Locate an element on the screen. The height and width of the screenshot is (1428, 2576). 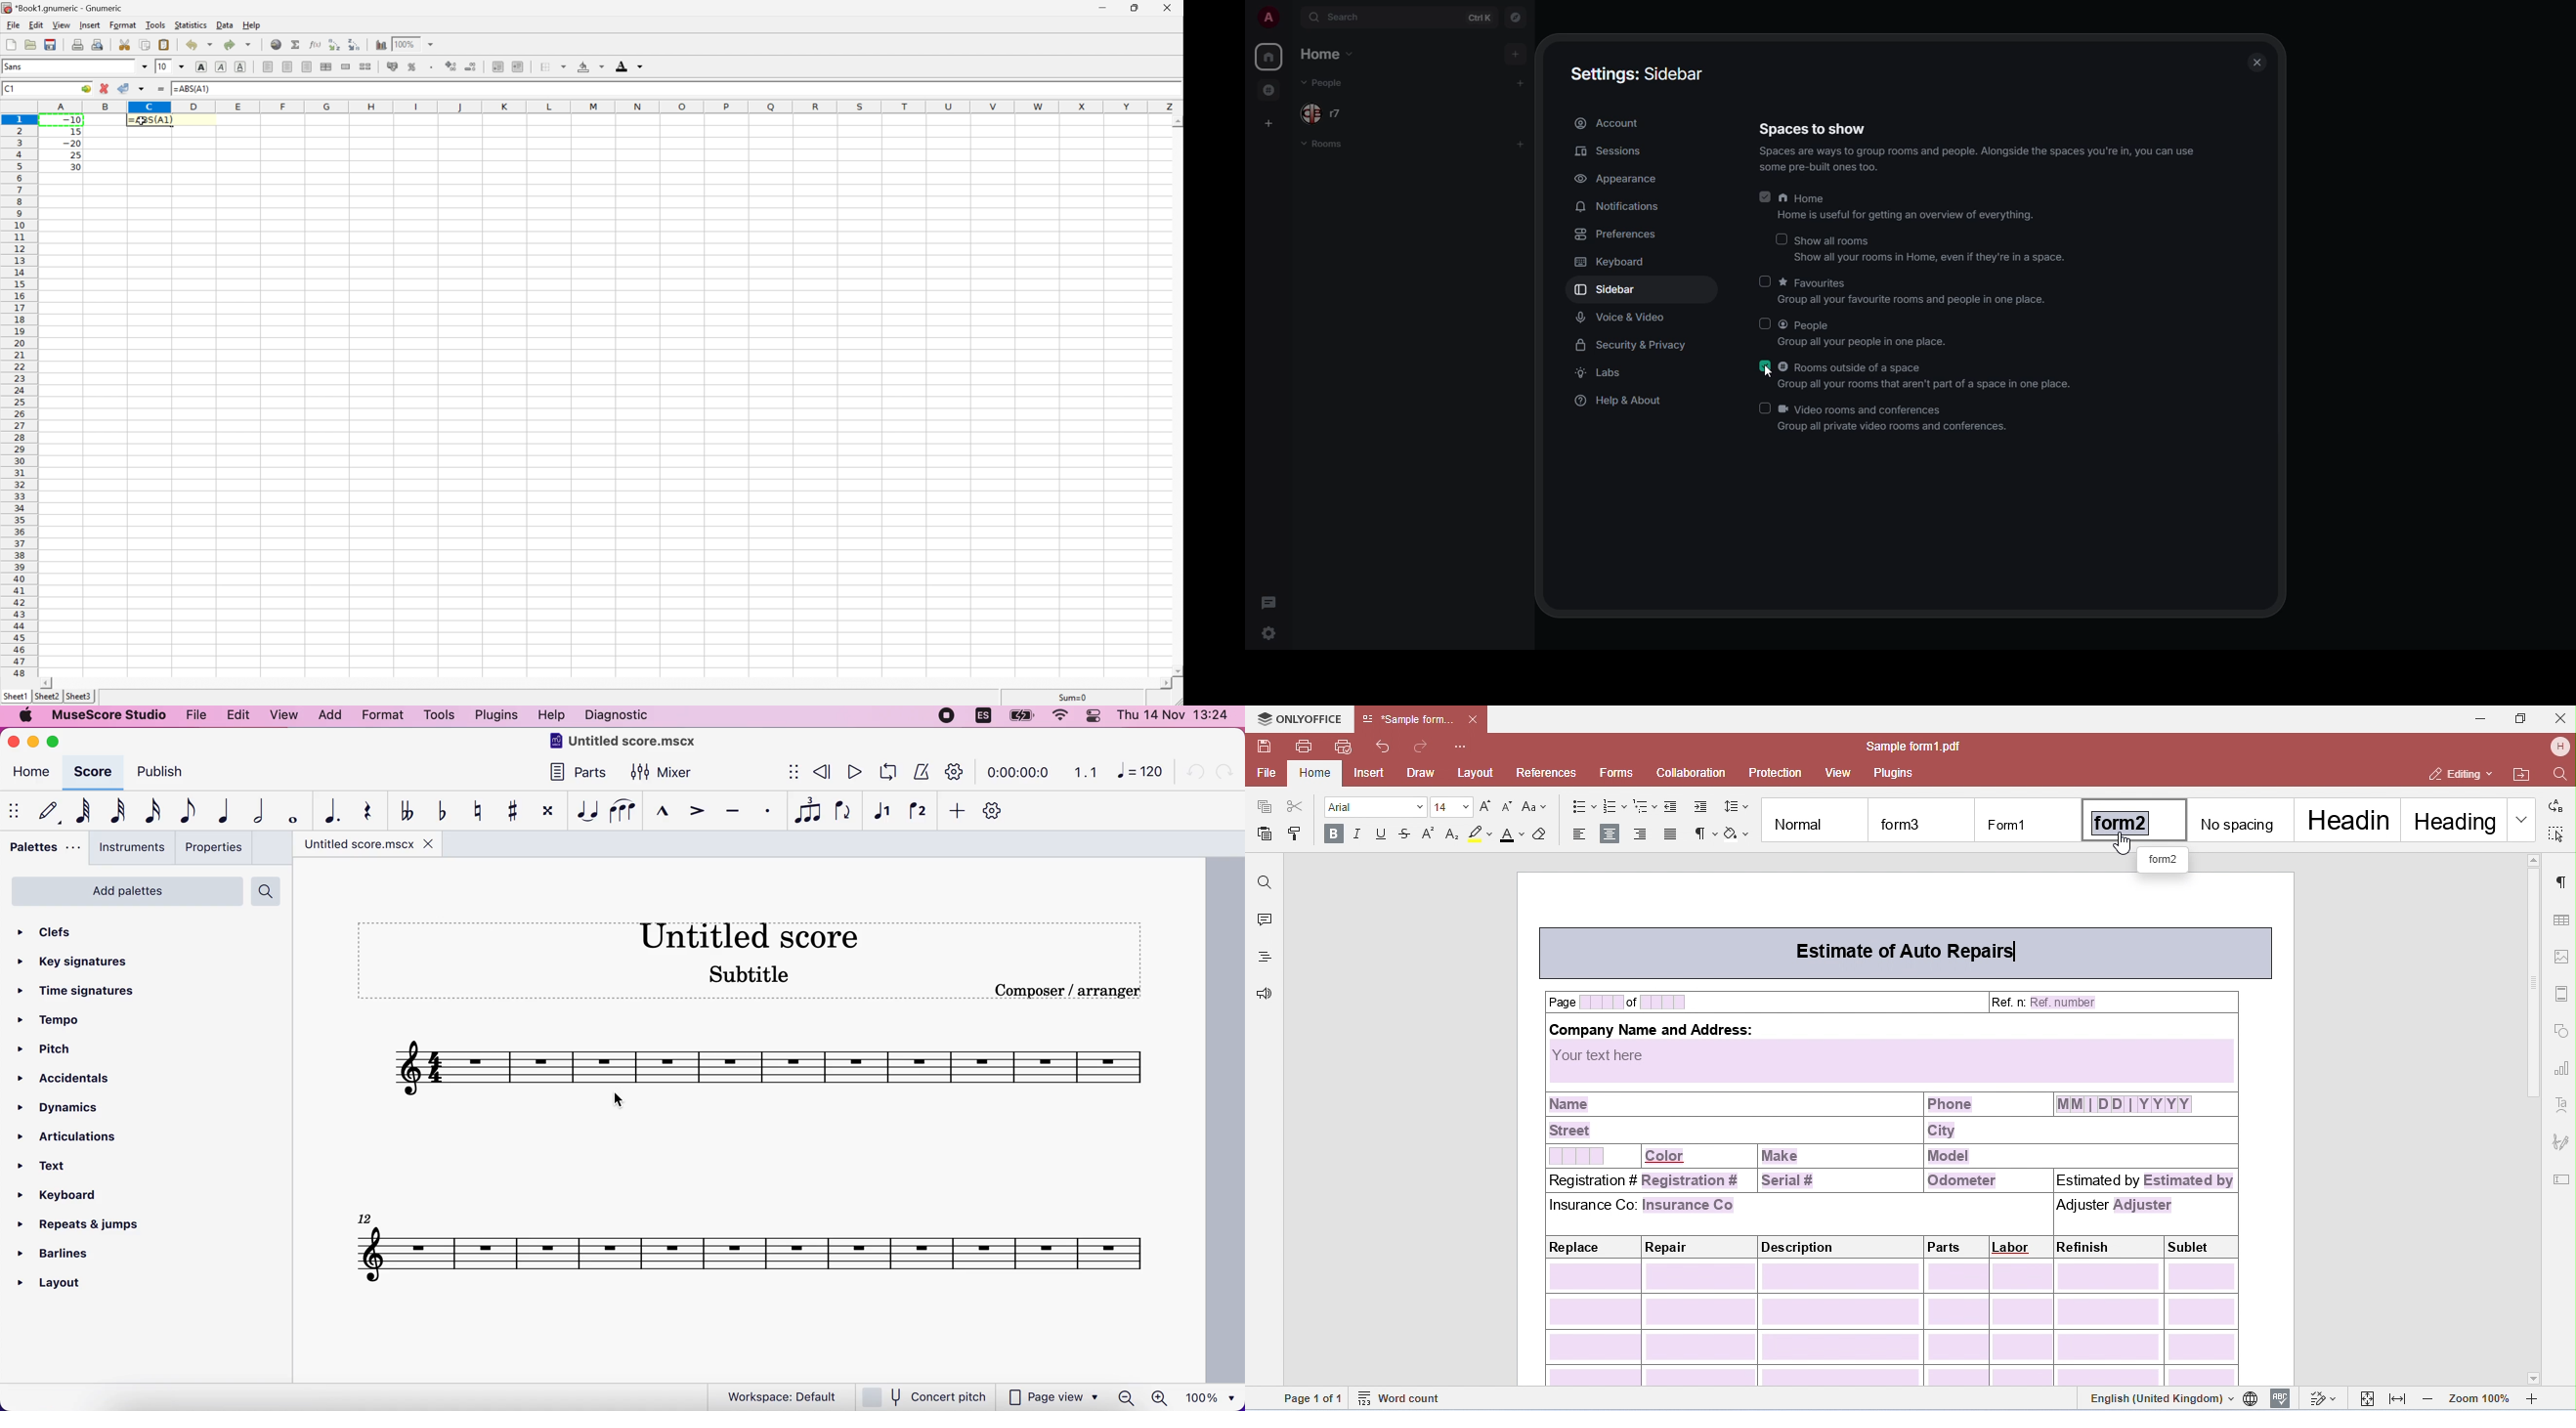
Foreground is located at coordinates (621, 68).